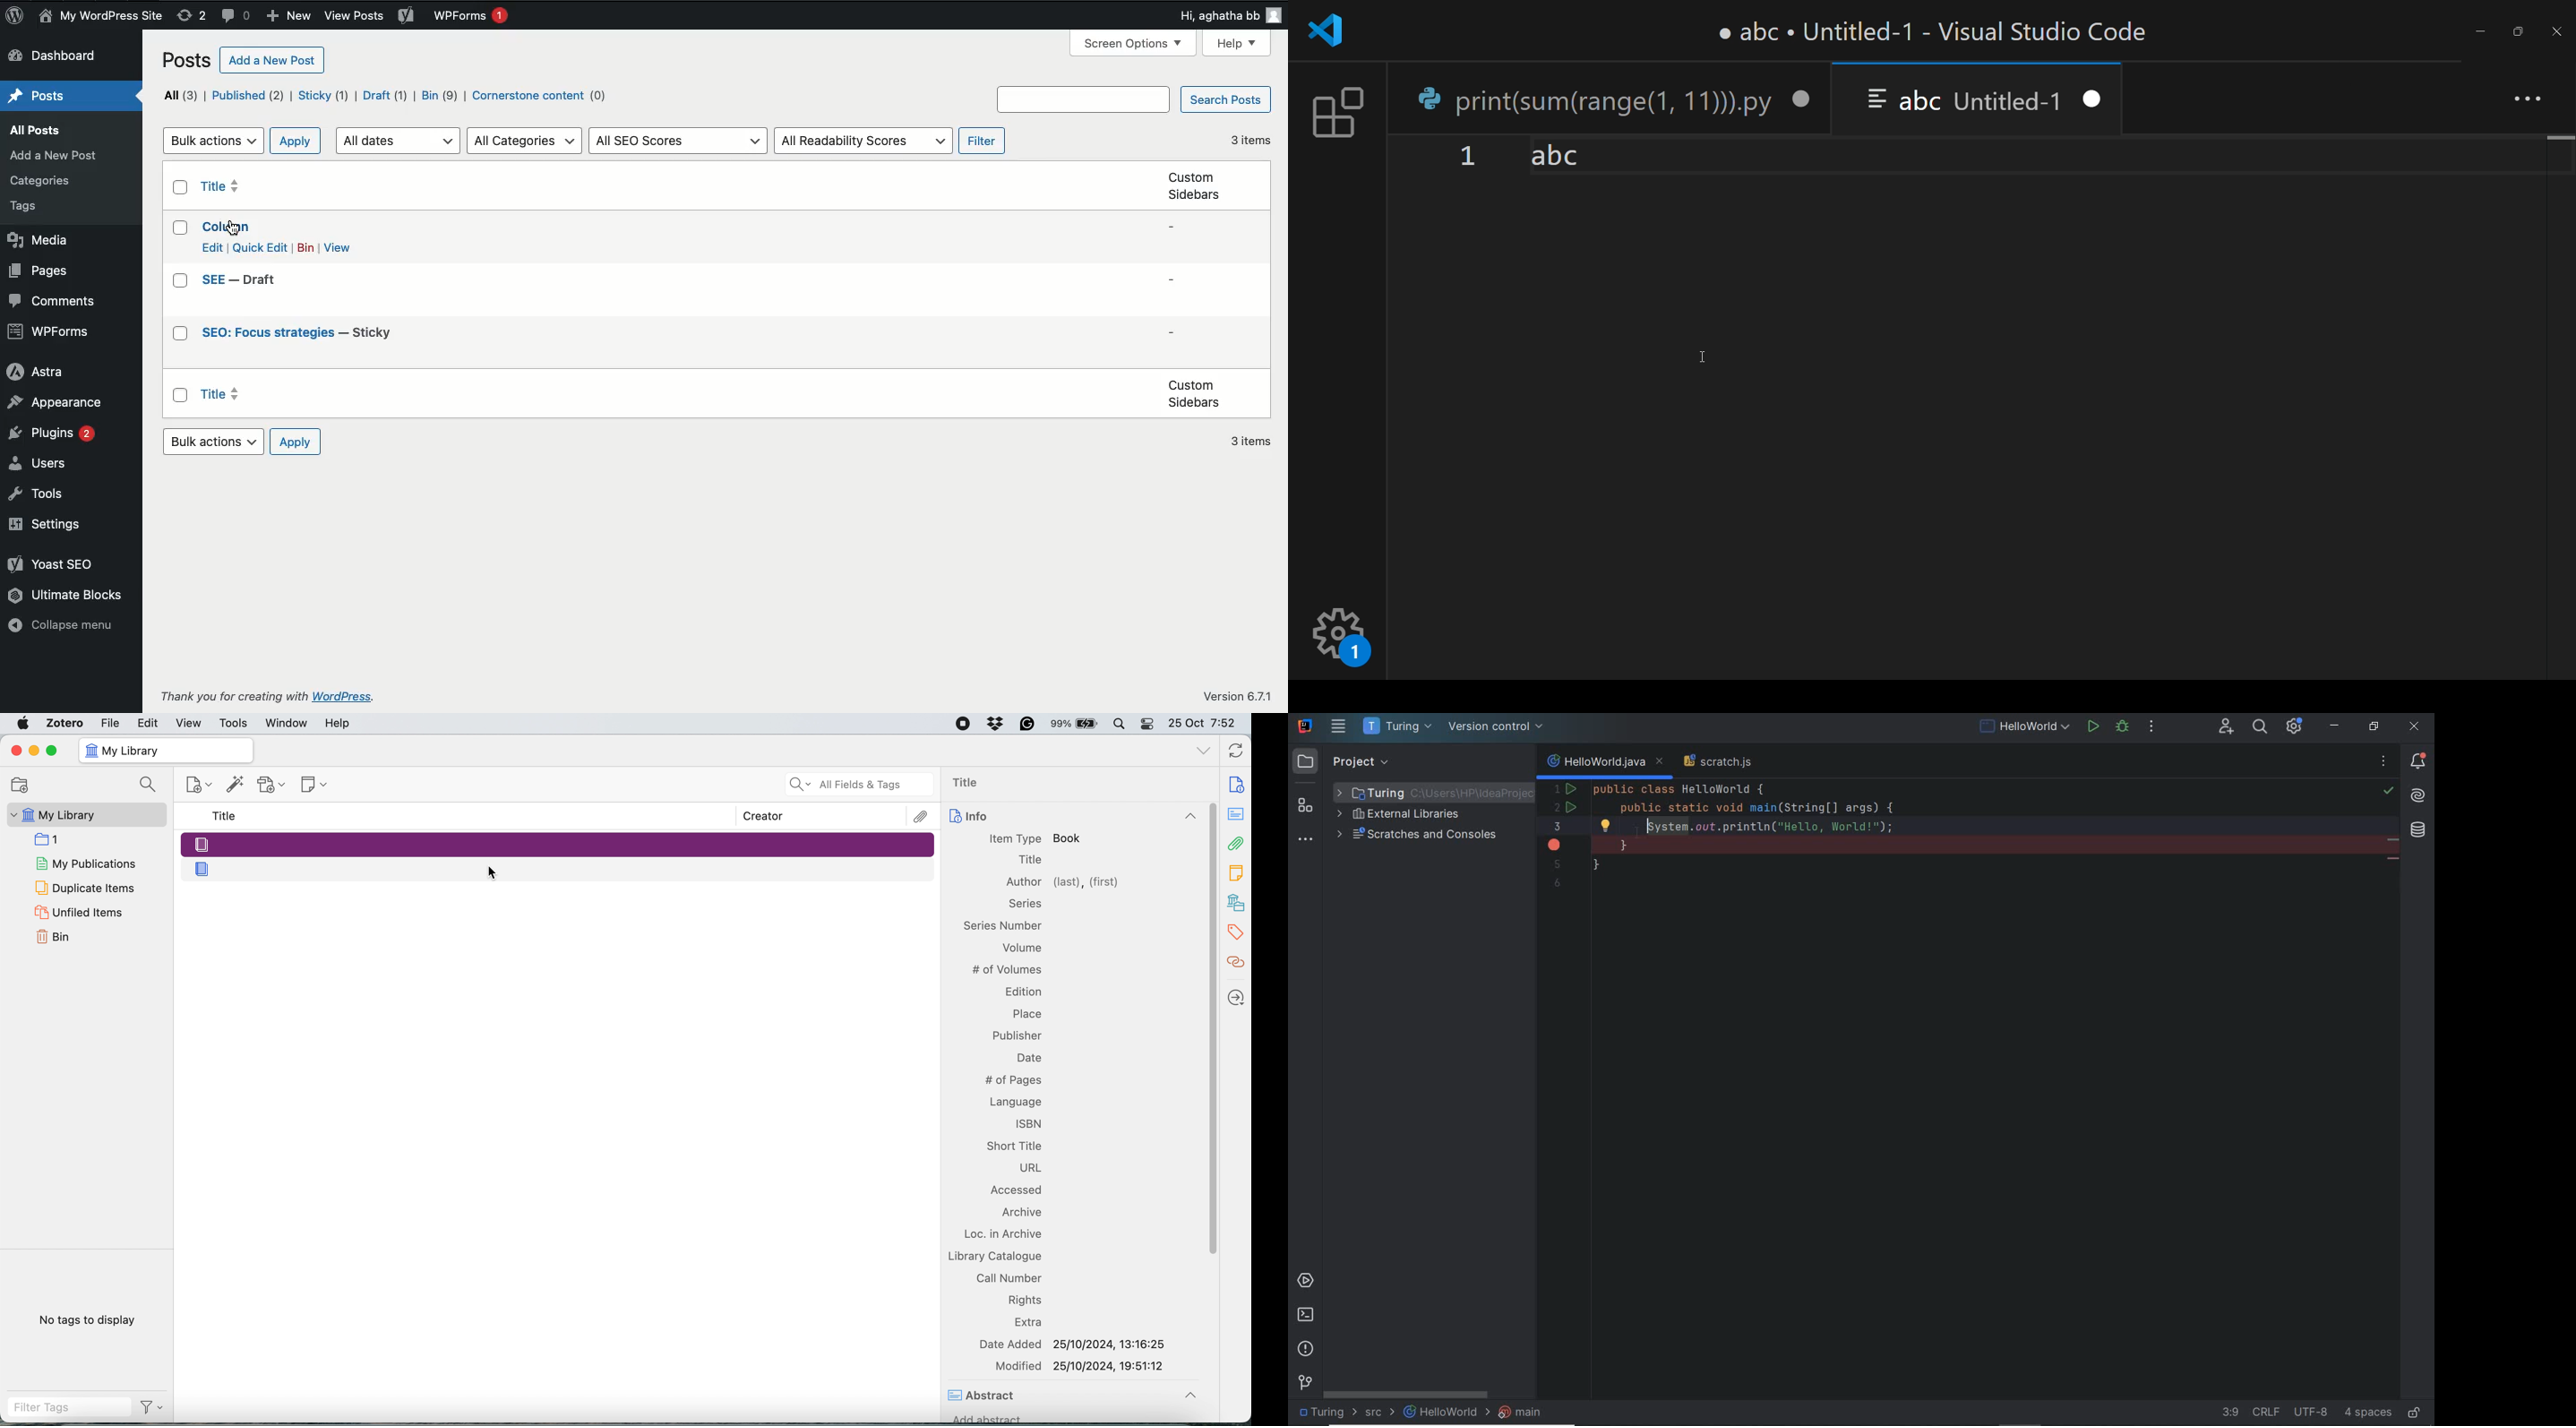 The image size is (2576, 1428). Describe the element at coordinates (1028, 1058) in the screenshot. I see `Date` at that location.